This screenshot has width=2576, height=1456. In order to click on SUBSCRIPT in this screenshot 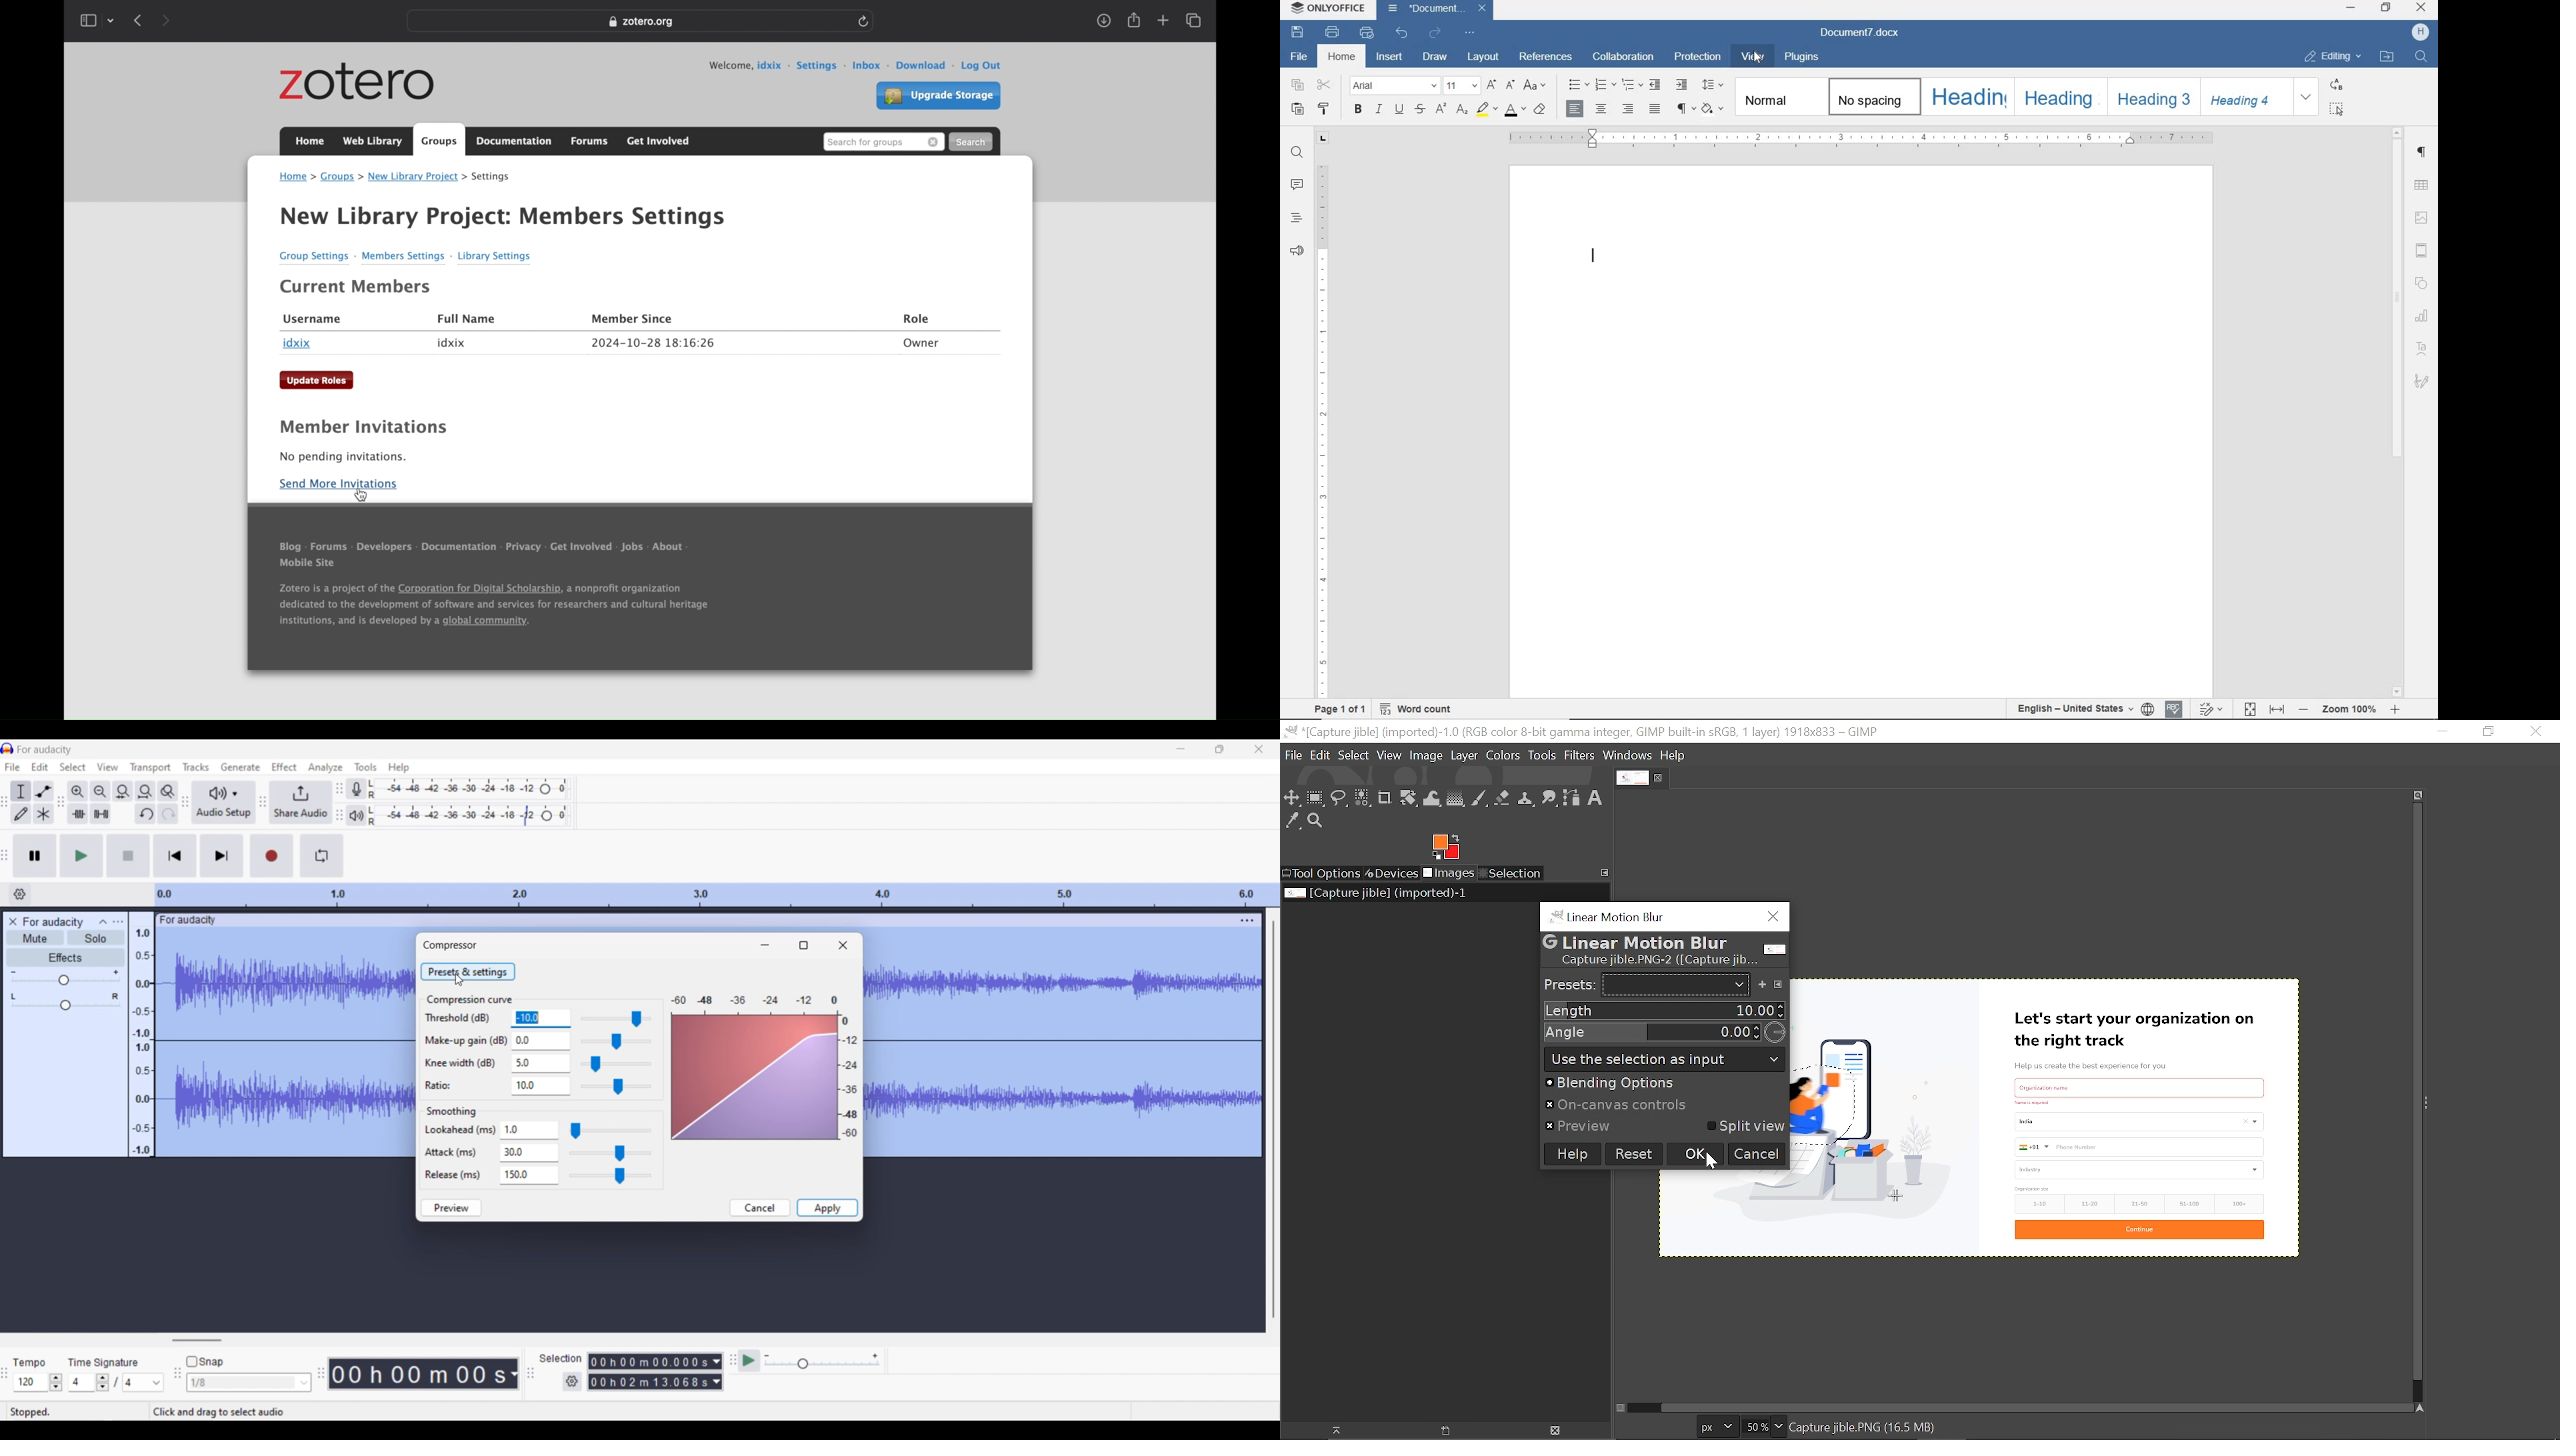, I will do `click(1462, 110)`.